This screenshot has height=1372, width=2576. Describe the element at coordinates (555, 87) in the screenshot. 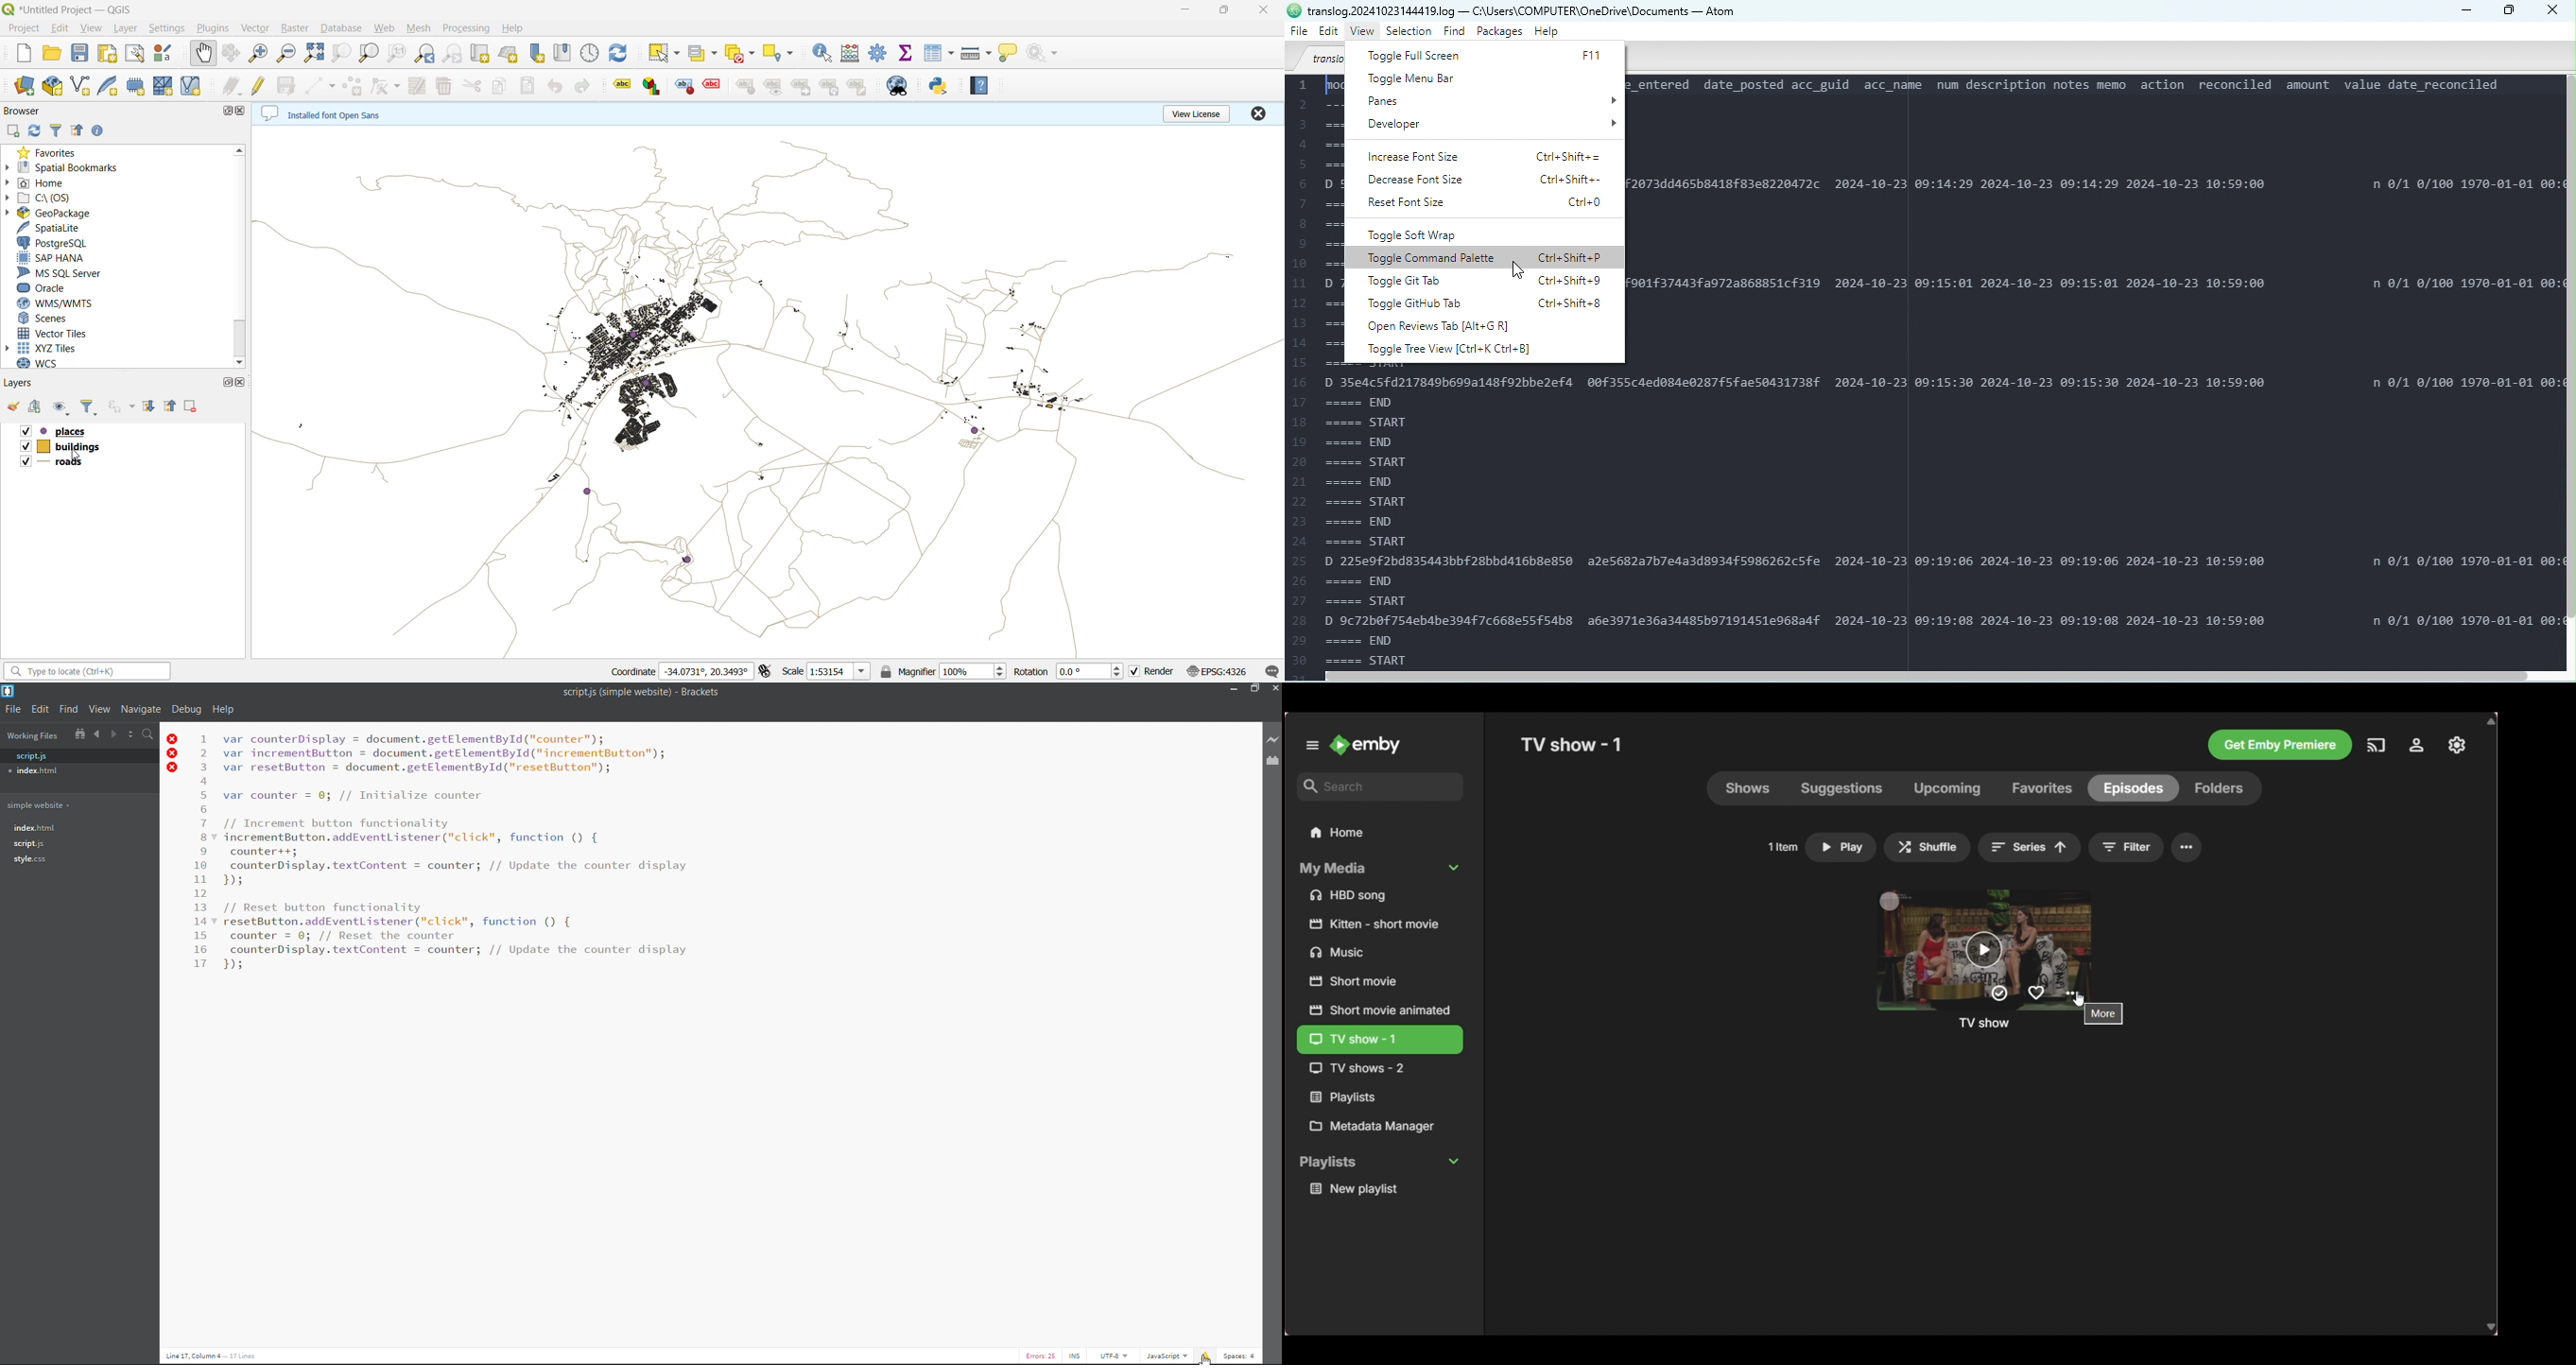

I see `undo` at that location.